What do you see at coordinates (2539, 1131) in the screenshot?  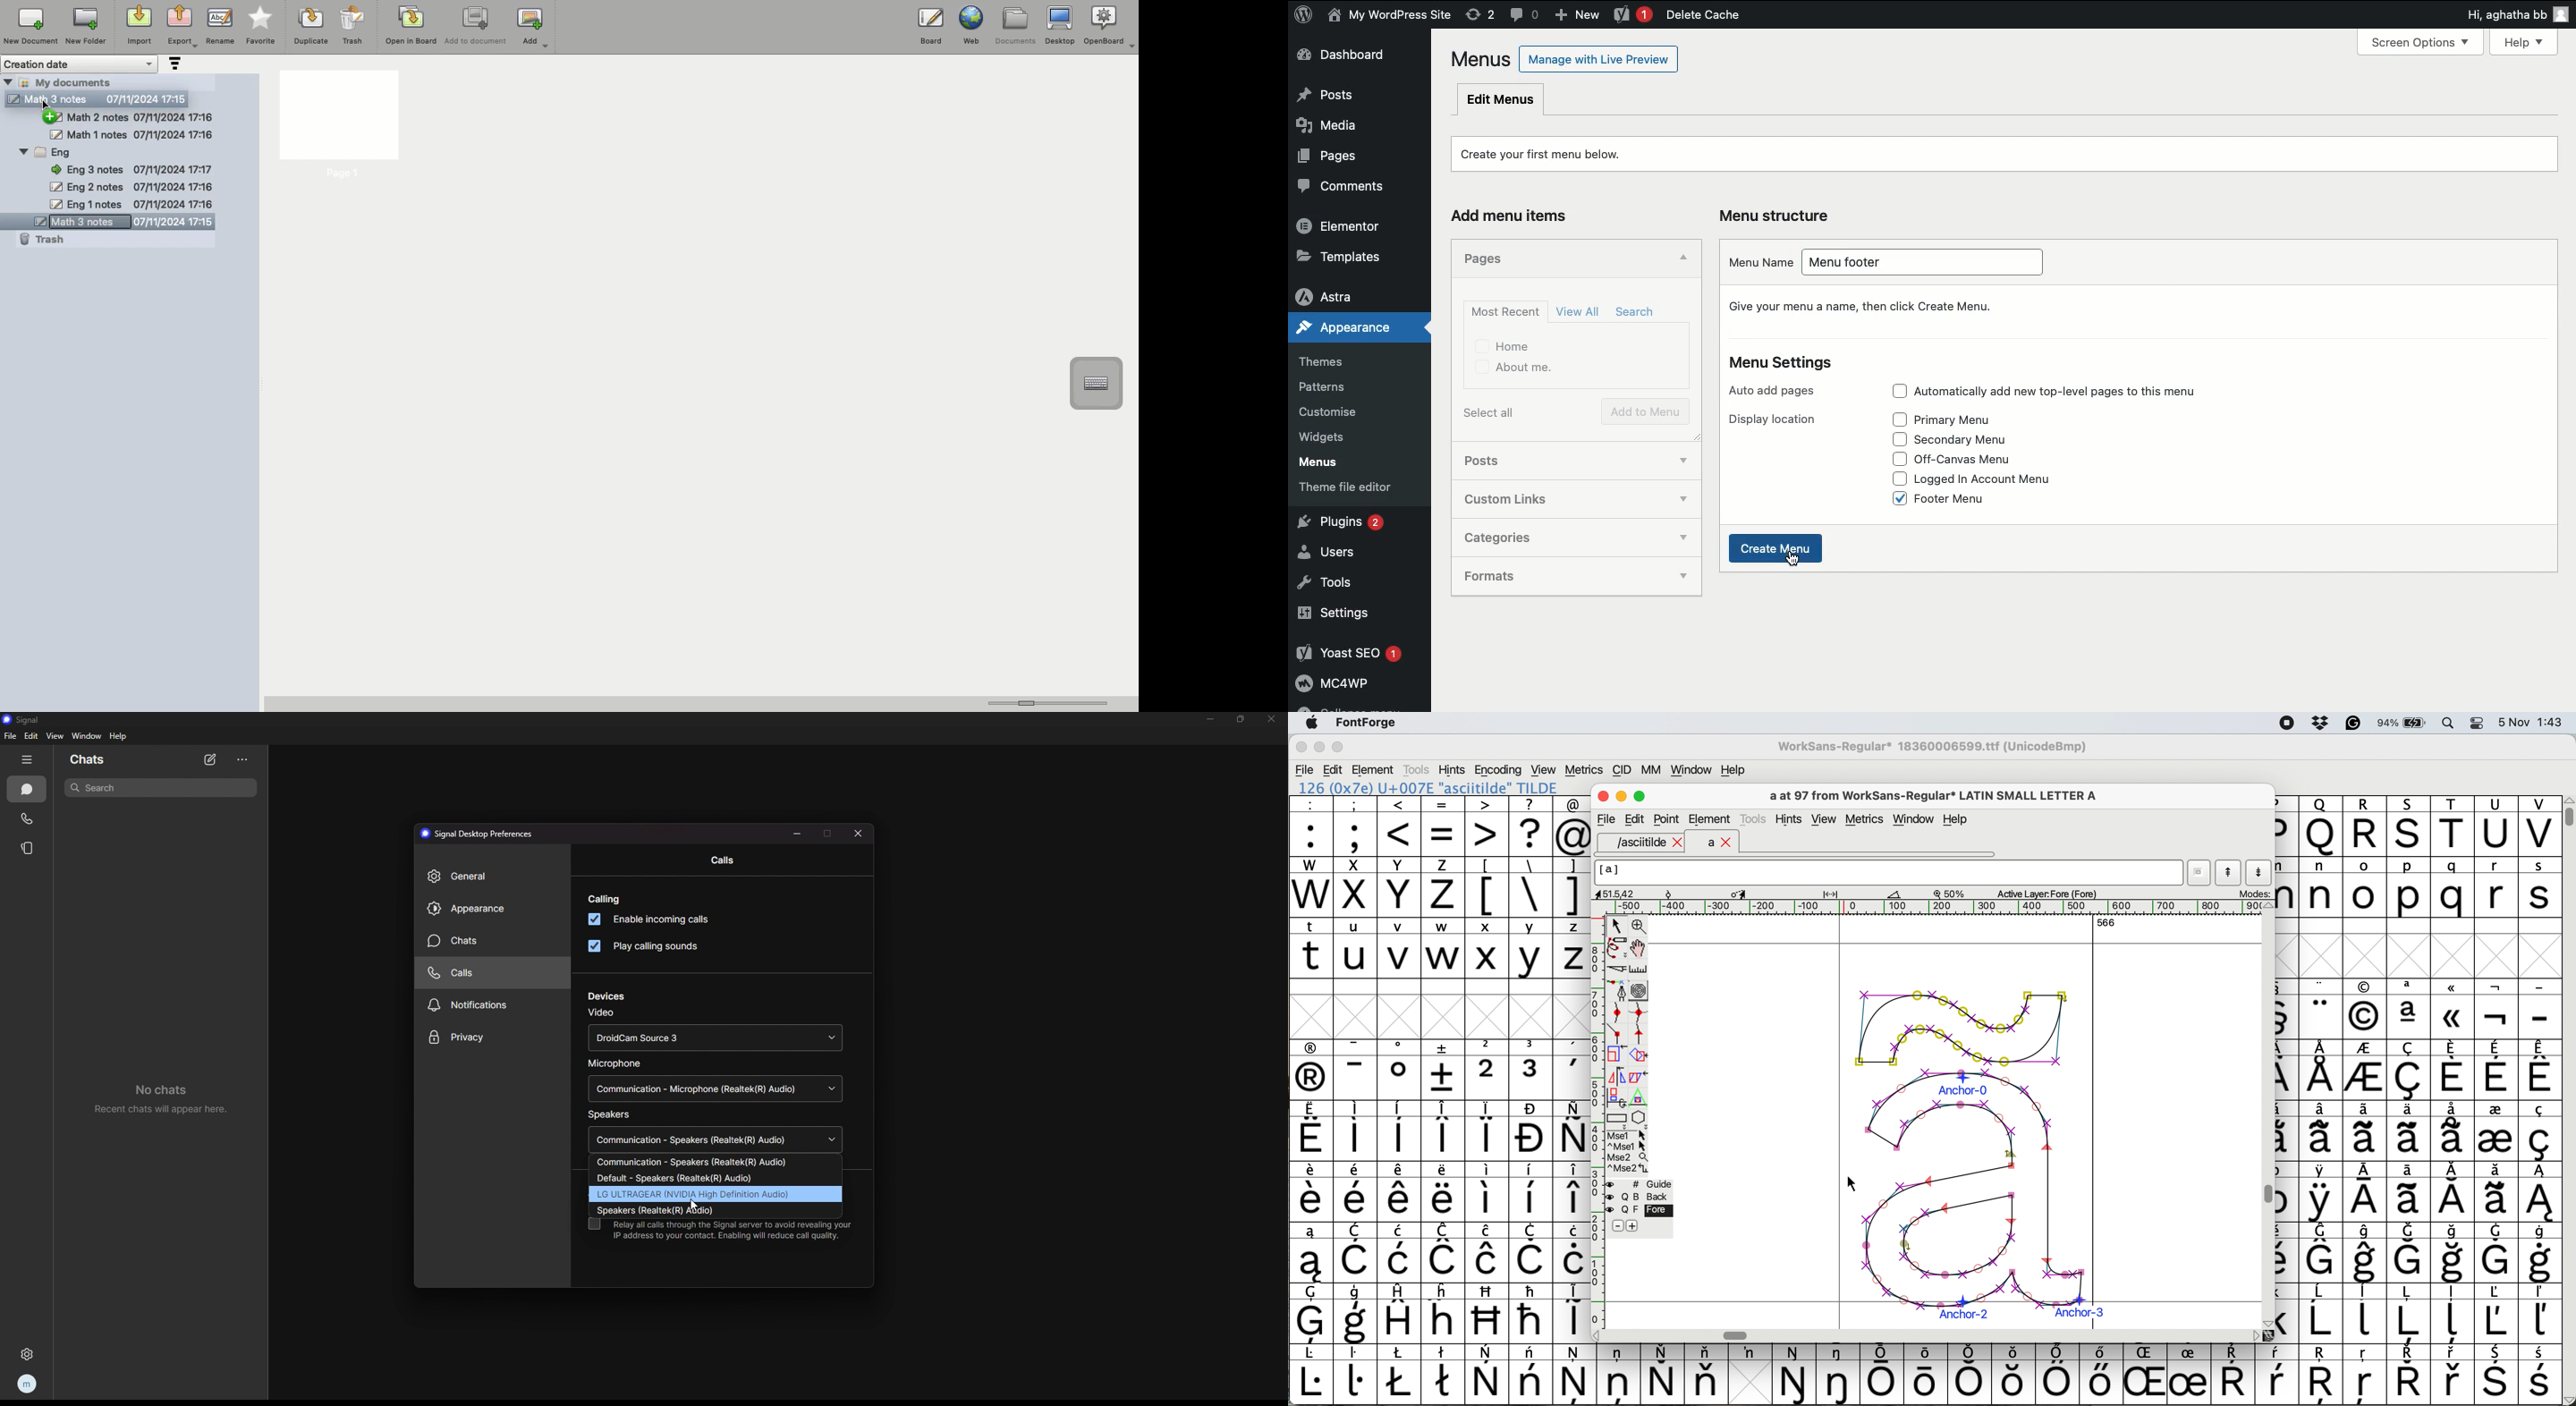 I see `symbol` at bounding box center [2539, 1131].